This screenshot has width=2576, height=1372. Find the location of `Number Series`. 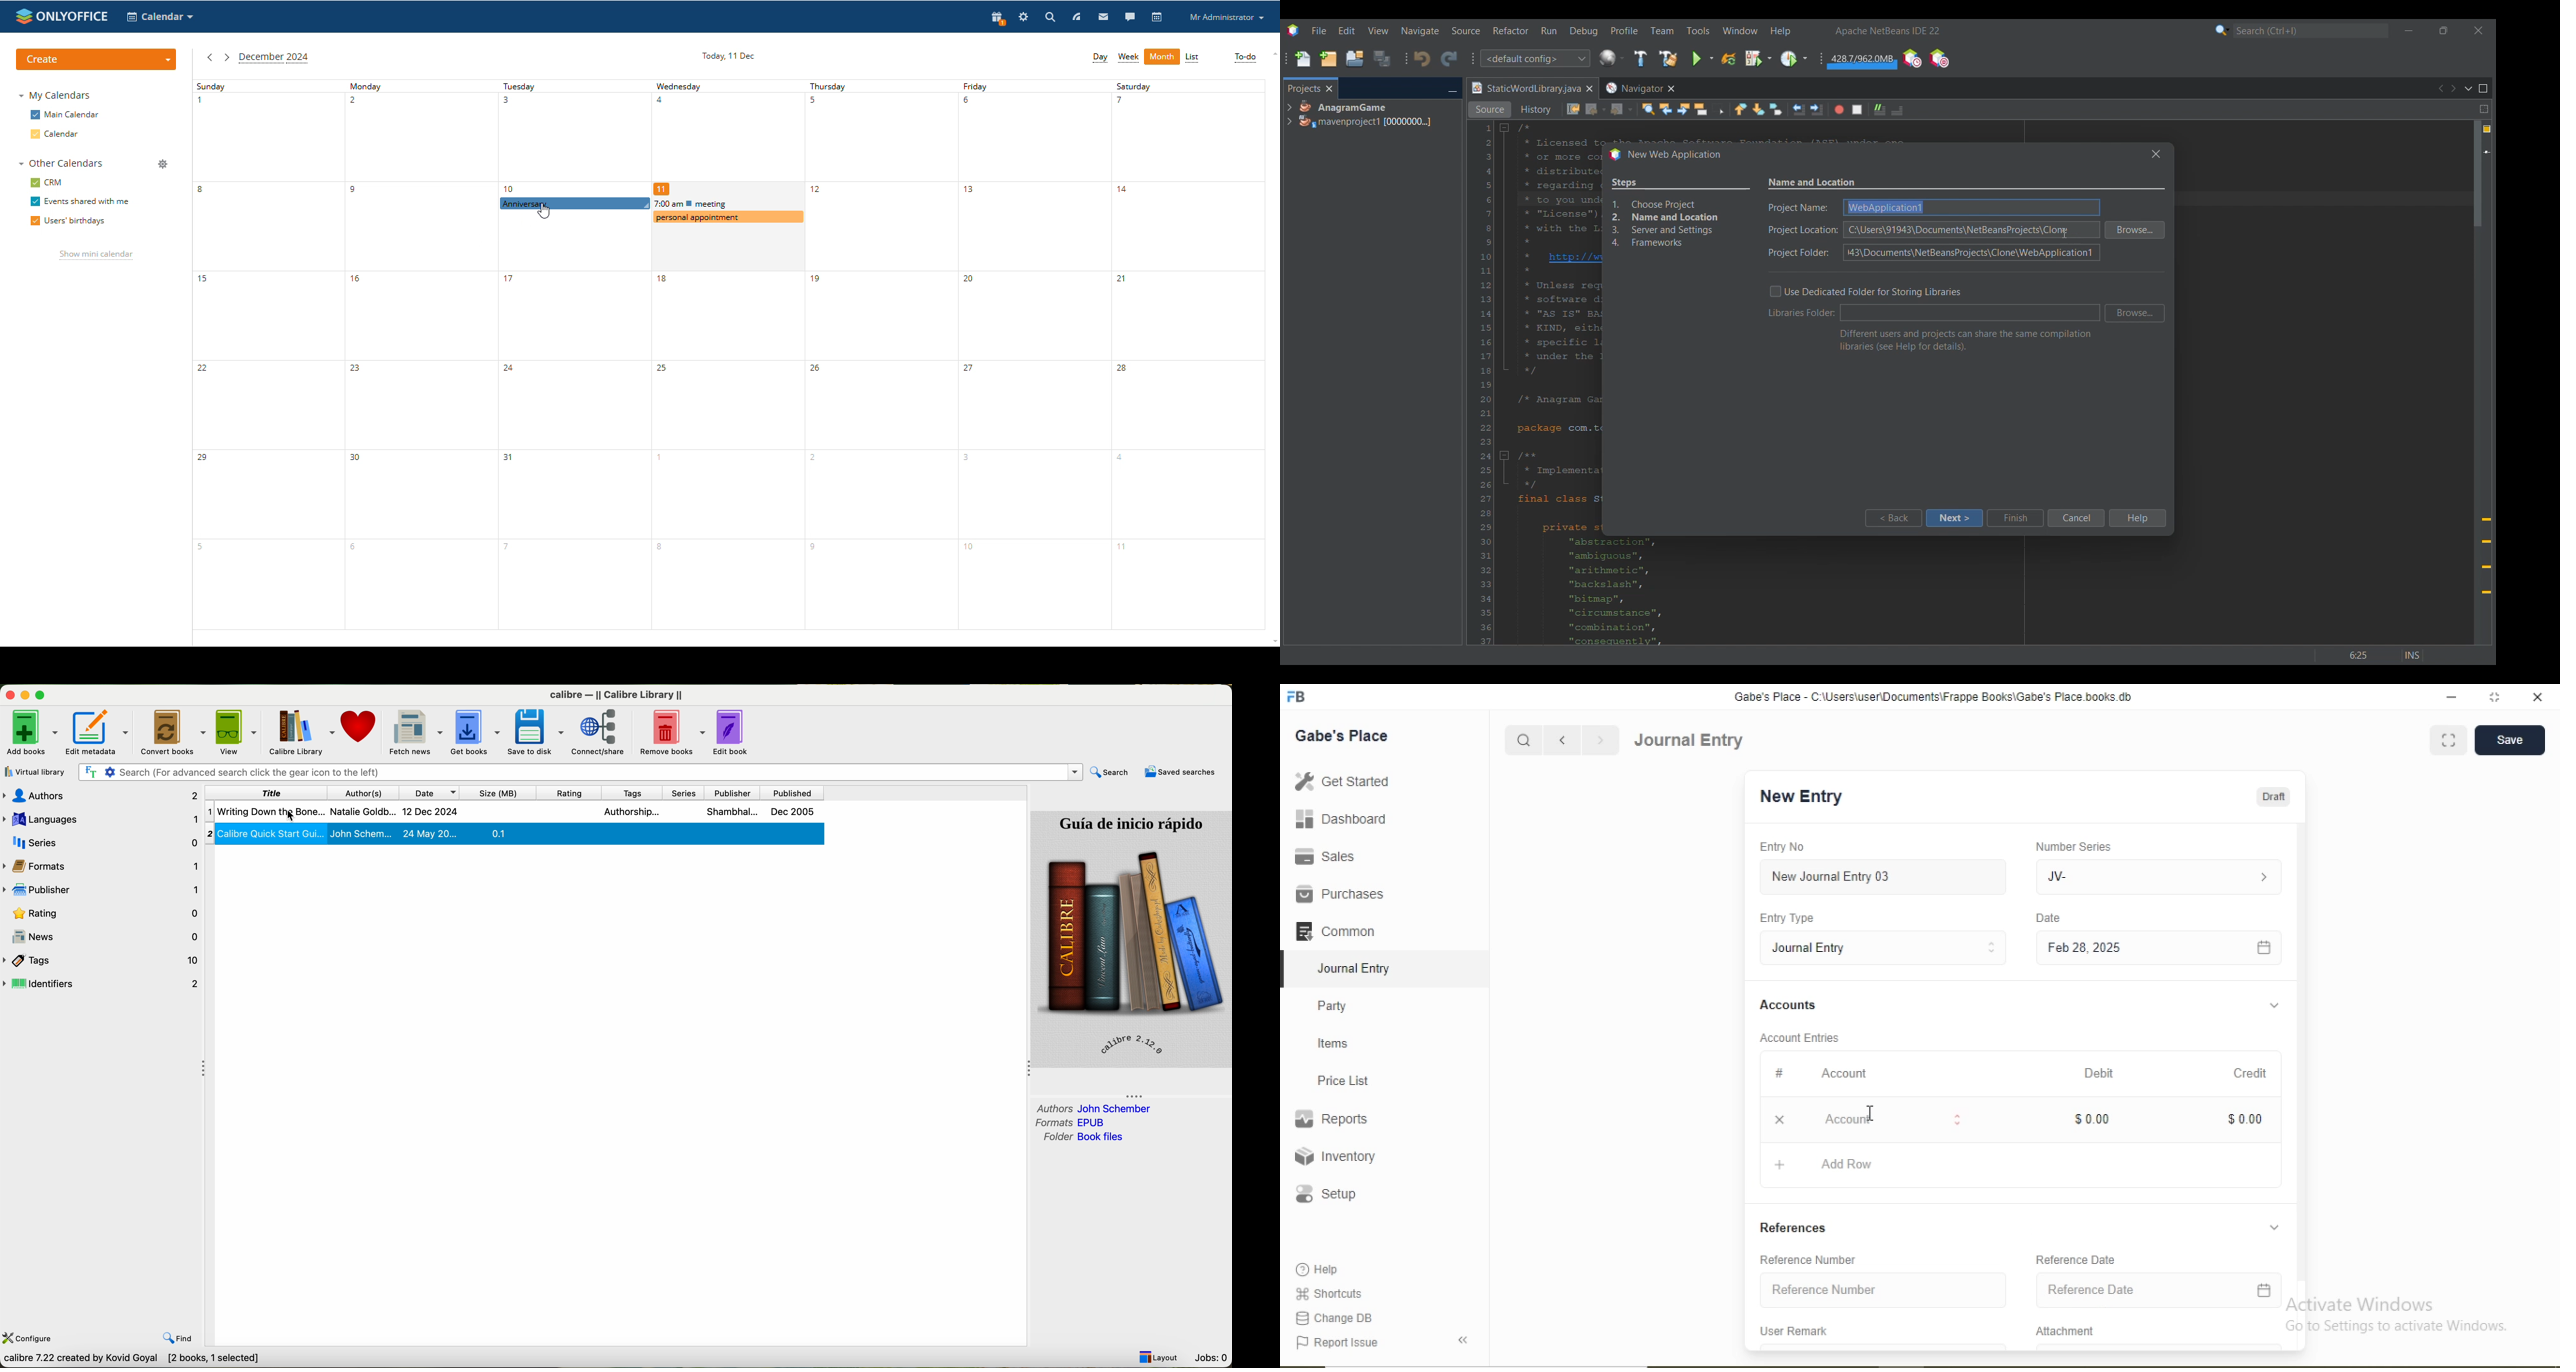

Number Series is located at coordinates (2073, 847).